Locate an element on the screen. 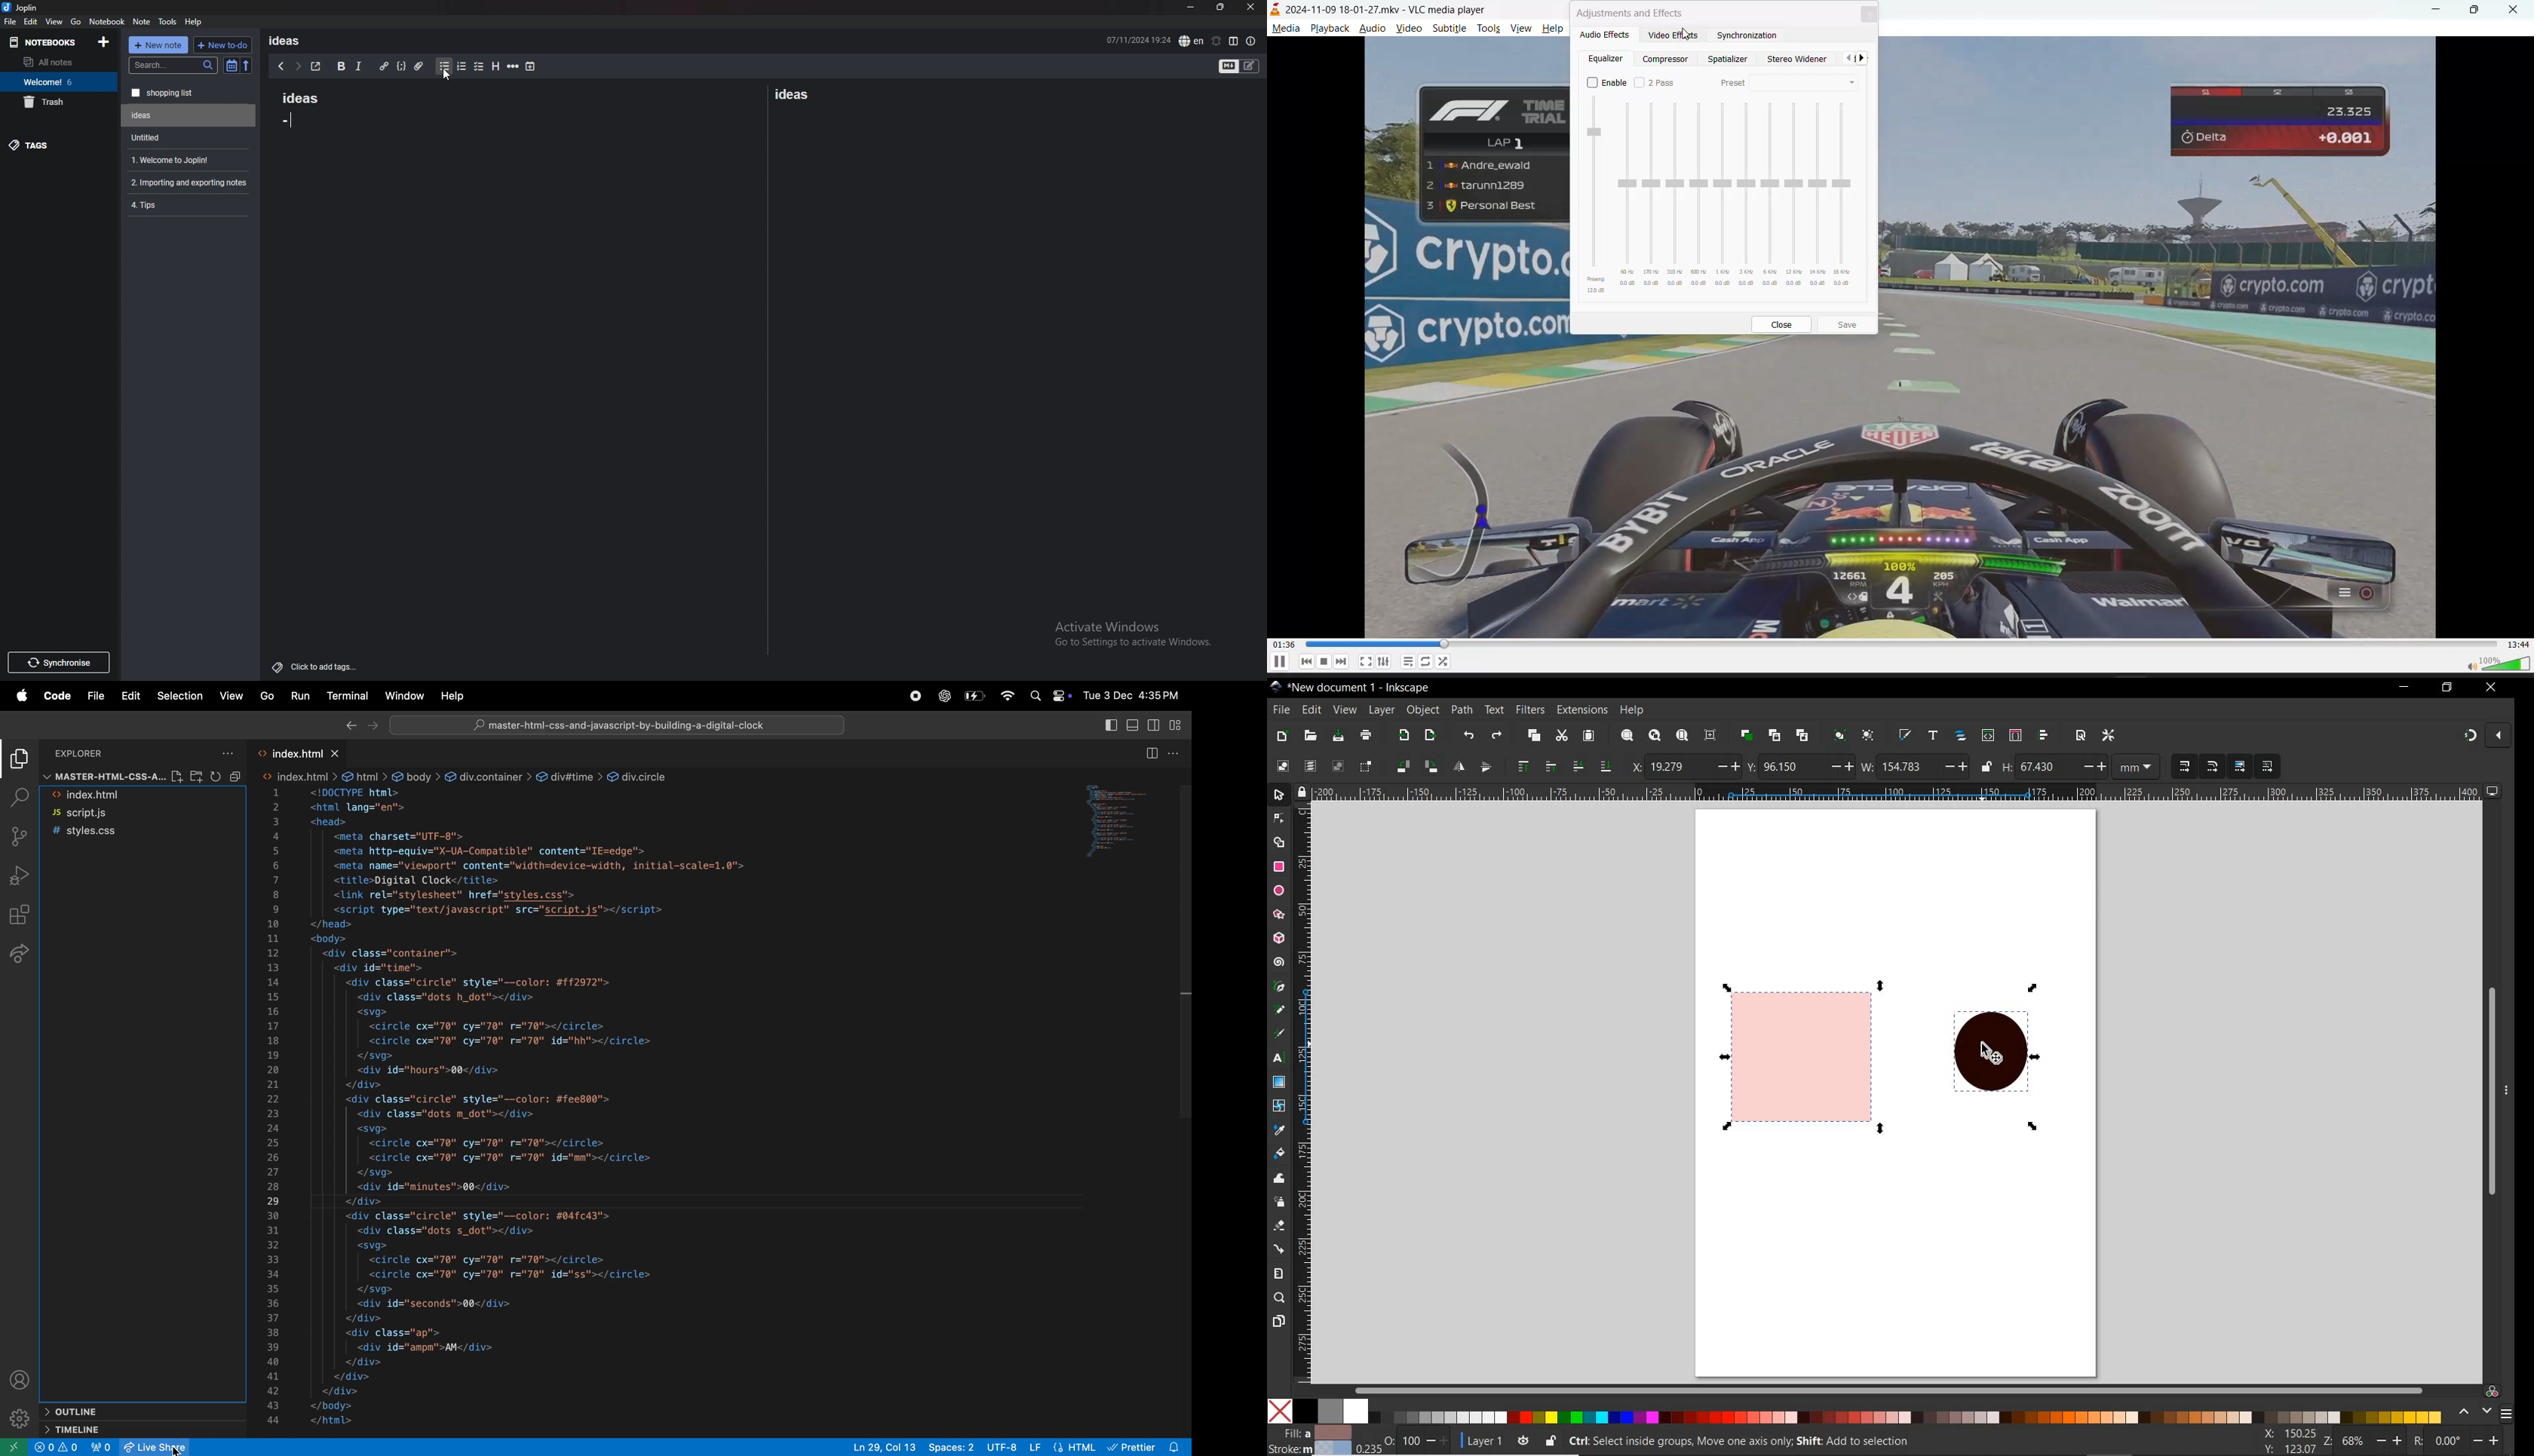  checkbox is located at coordinates (479, 67).